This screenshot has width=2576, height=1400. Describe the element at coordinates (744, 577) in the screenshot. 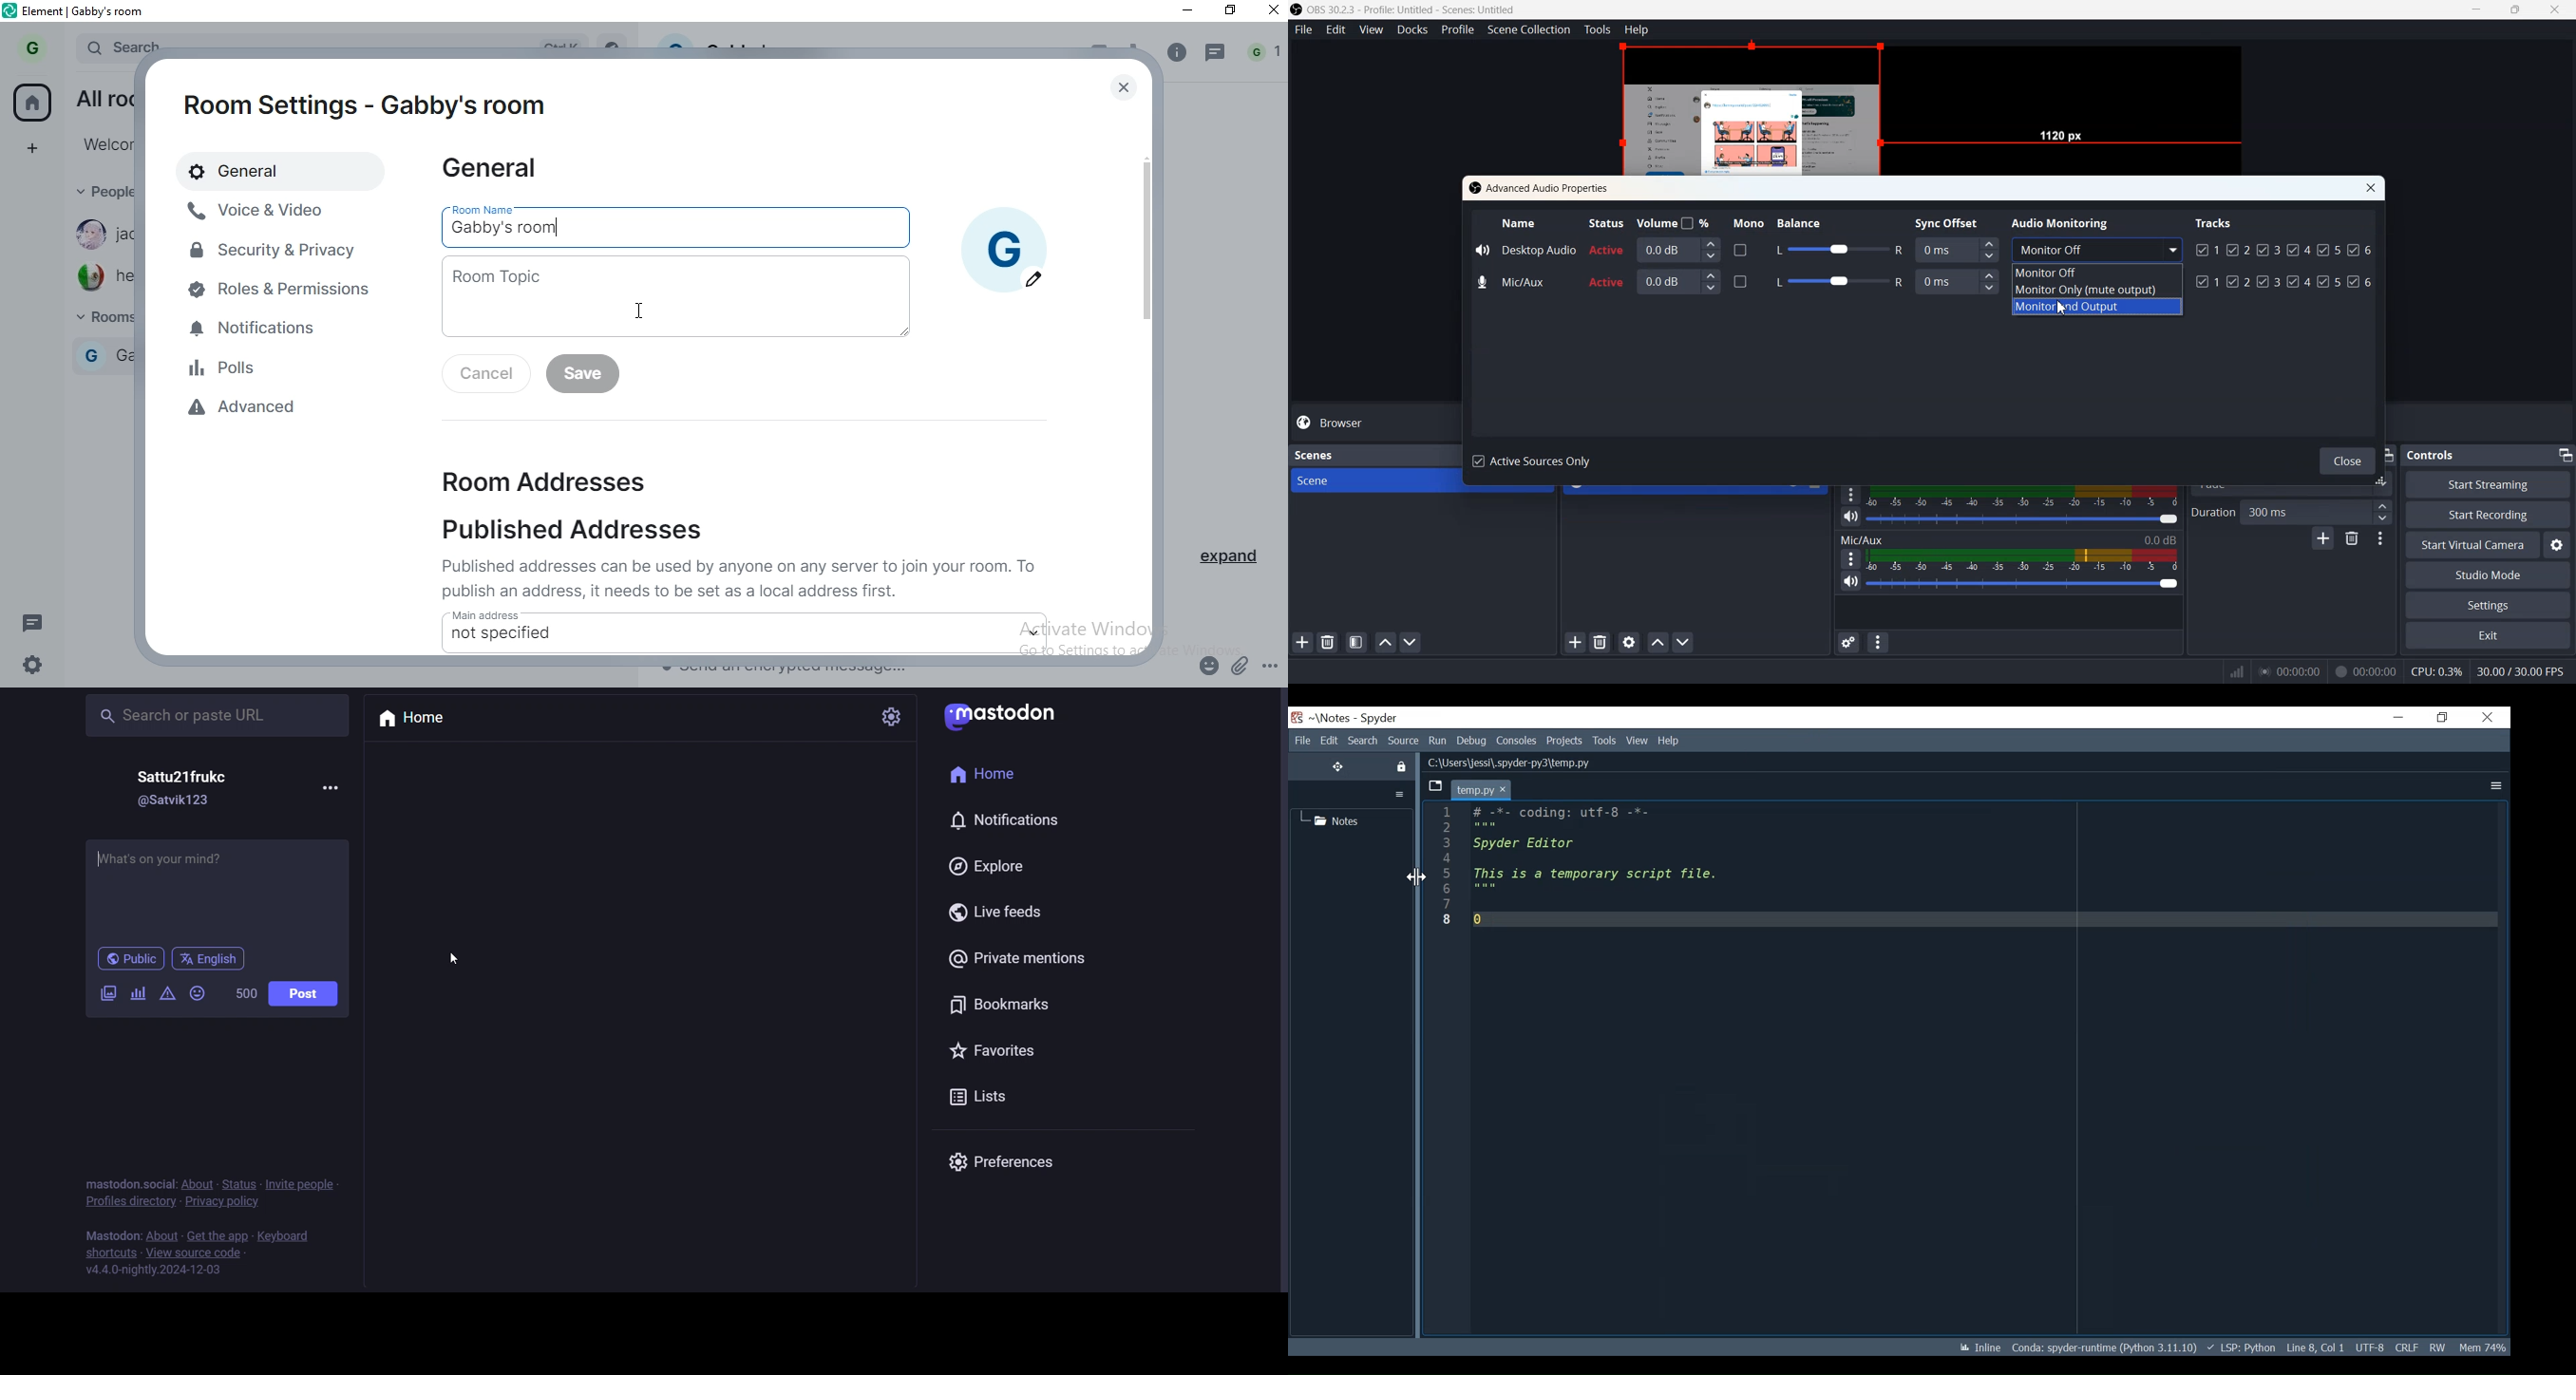

I see `text 1` at that location.